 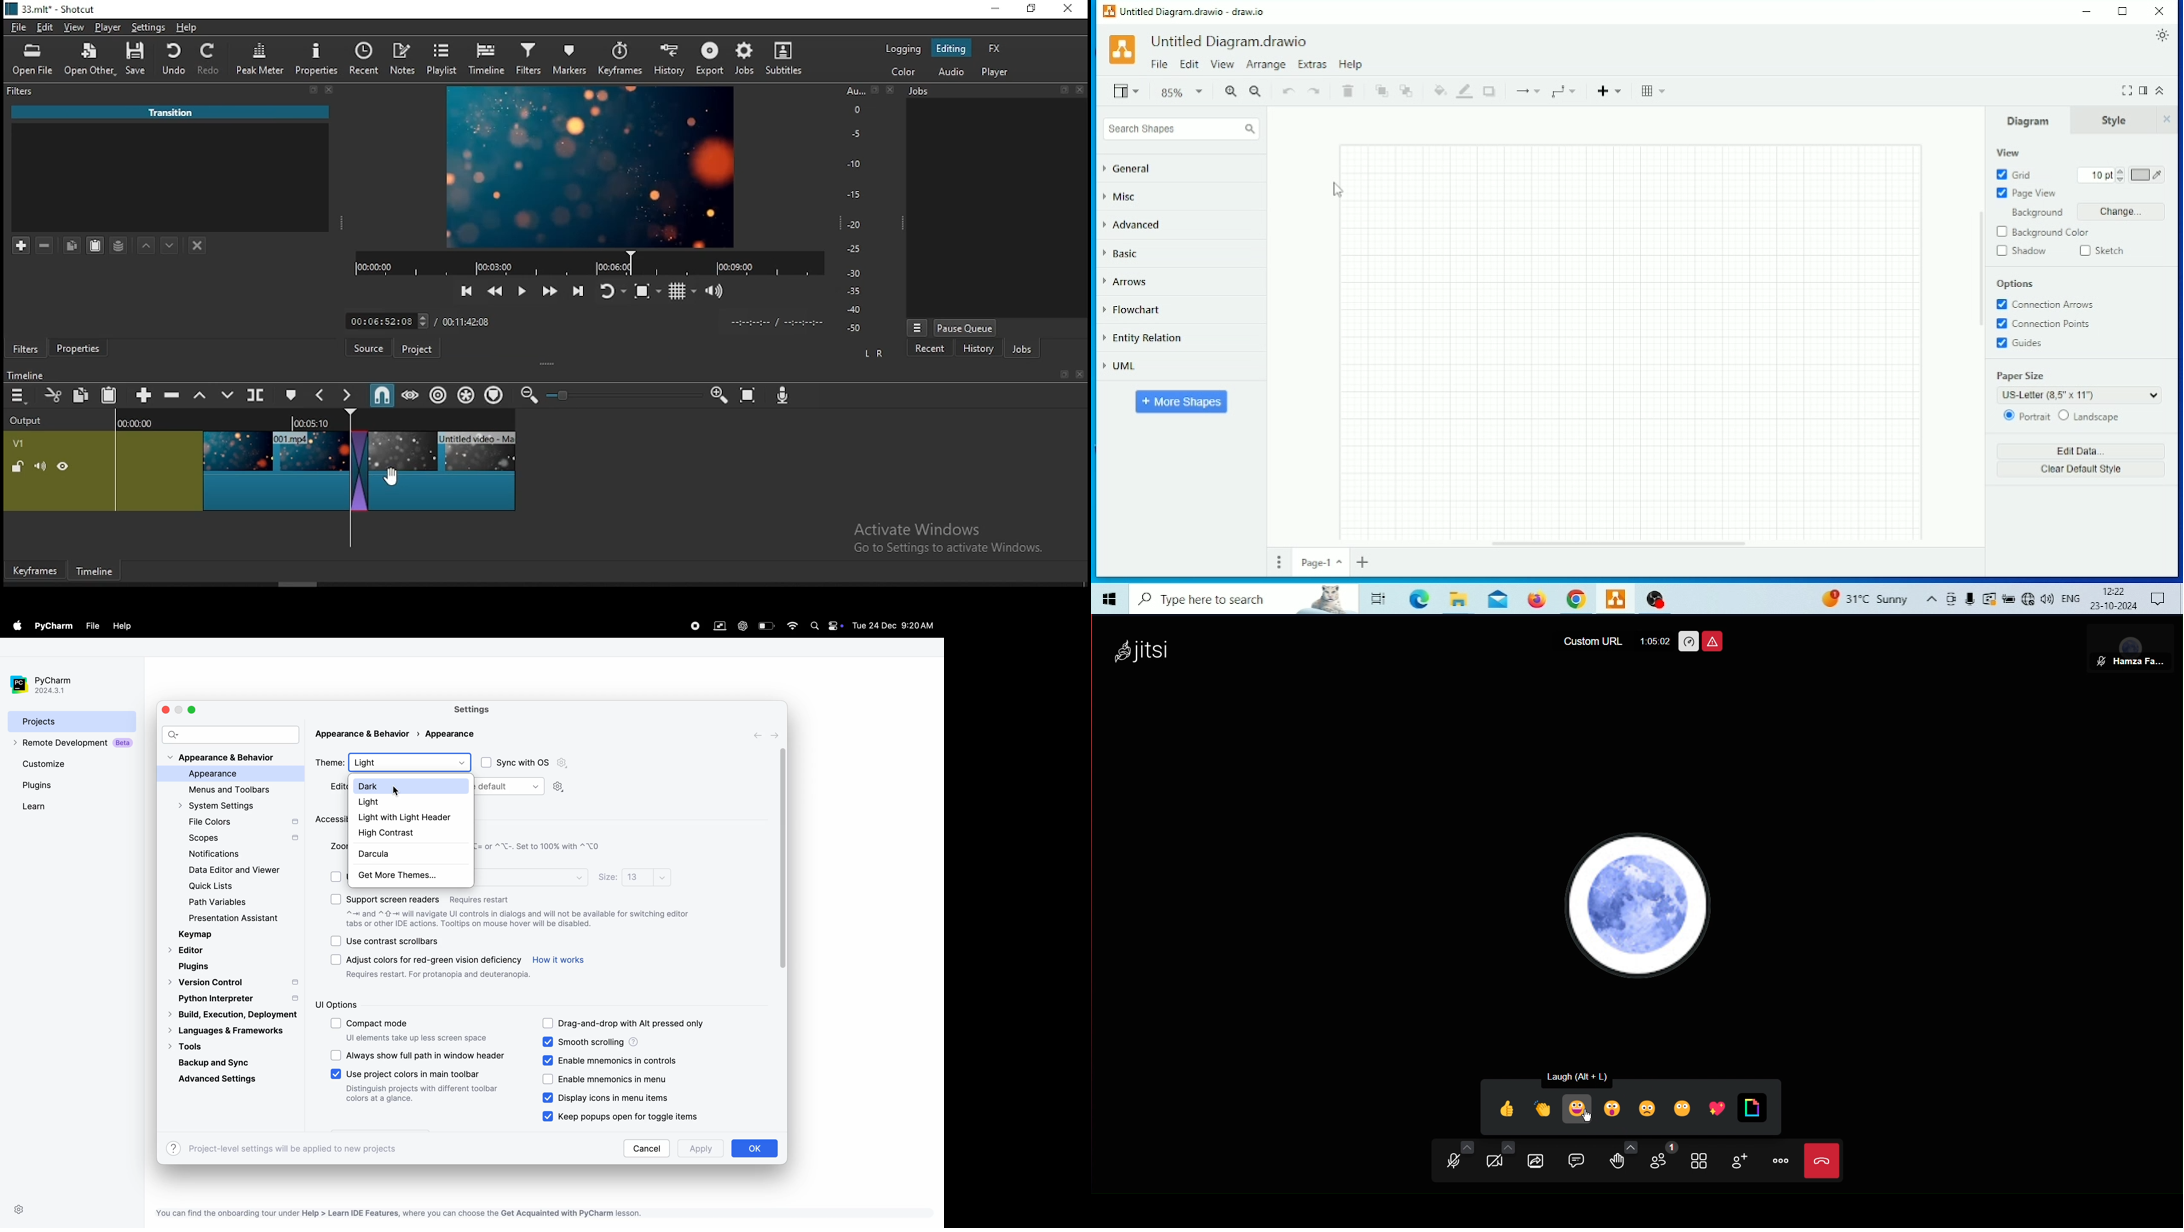 I want to click on ripple markers, so click(x=495, y=394).